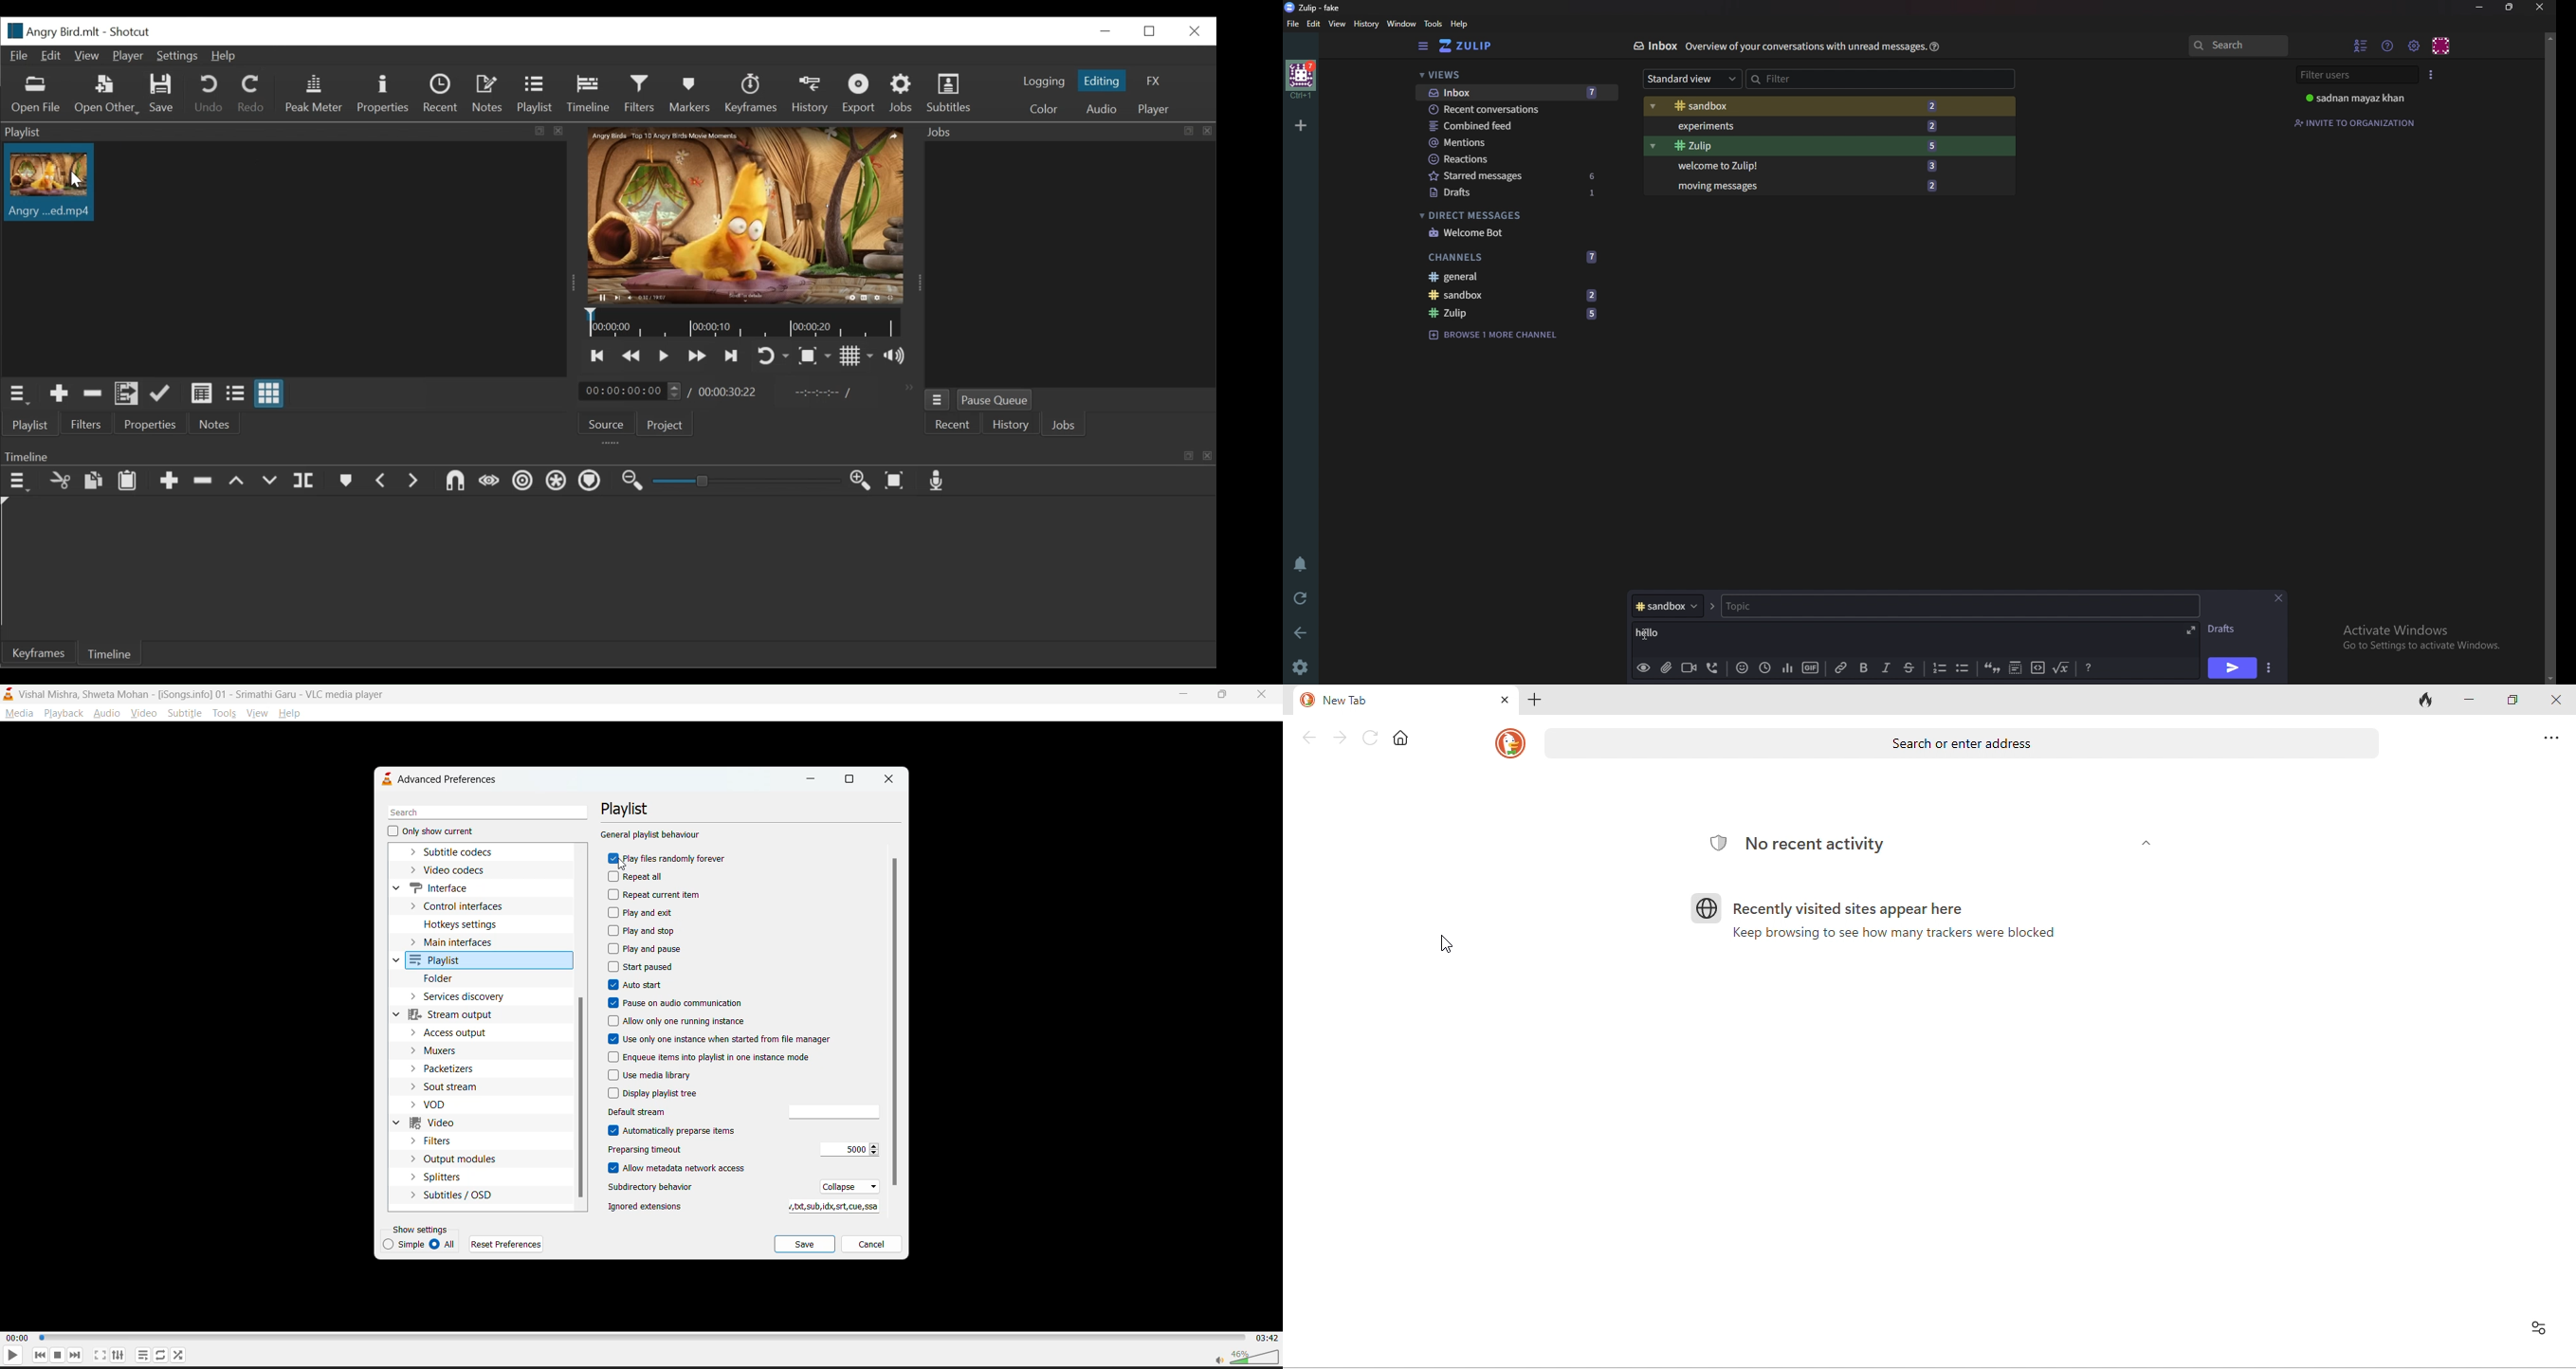  Describe the element at coordinates (2557, 703) in the screenshot. I see `close` at that location.